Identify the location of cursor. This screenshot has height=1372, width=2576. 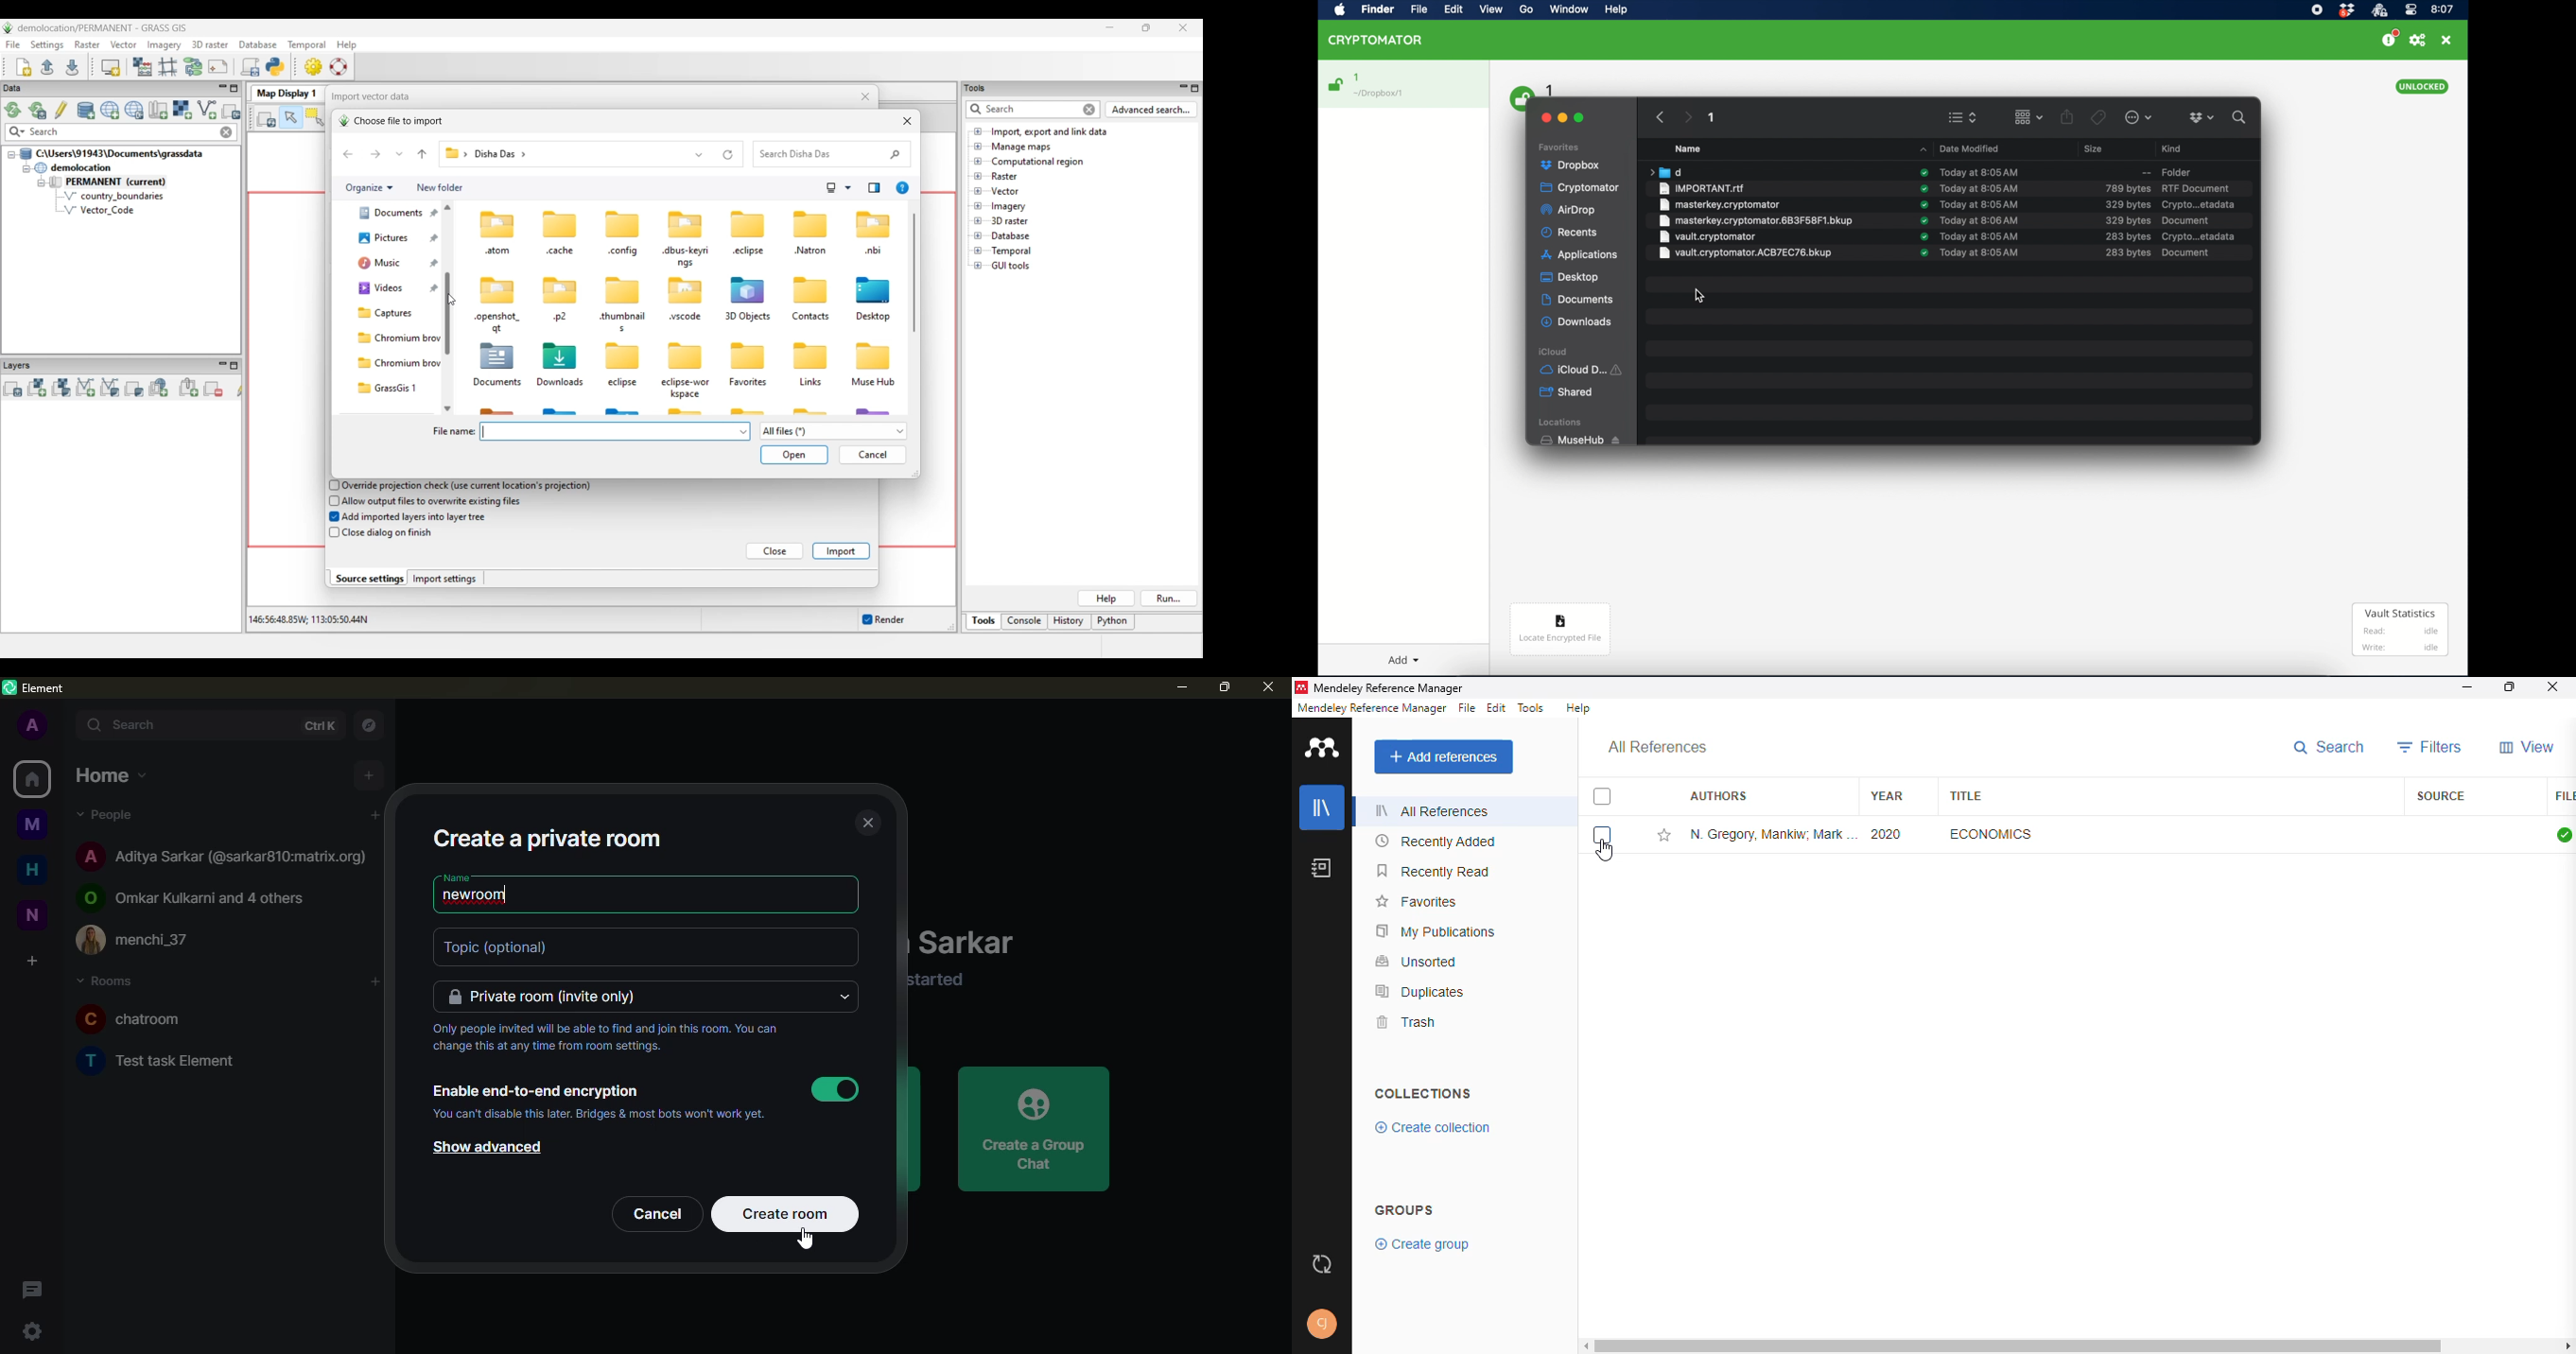
(806, 1239).